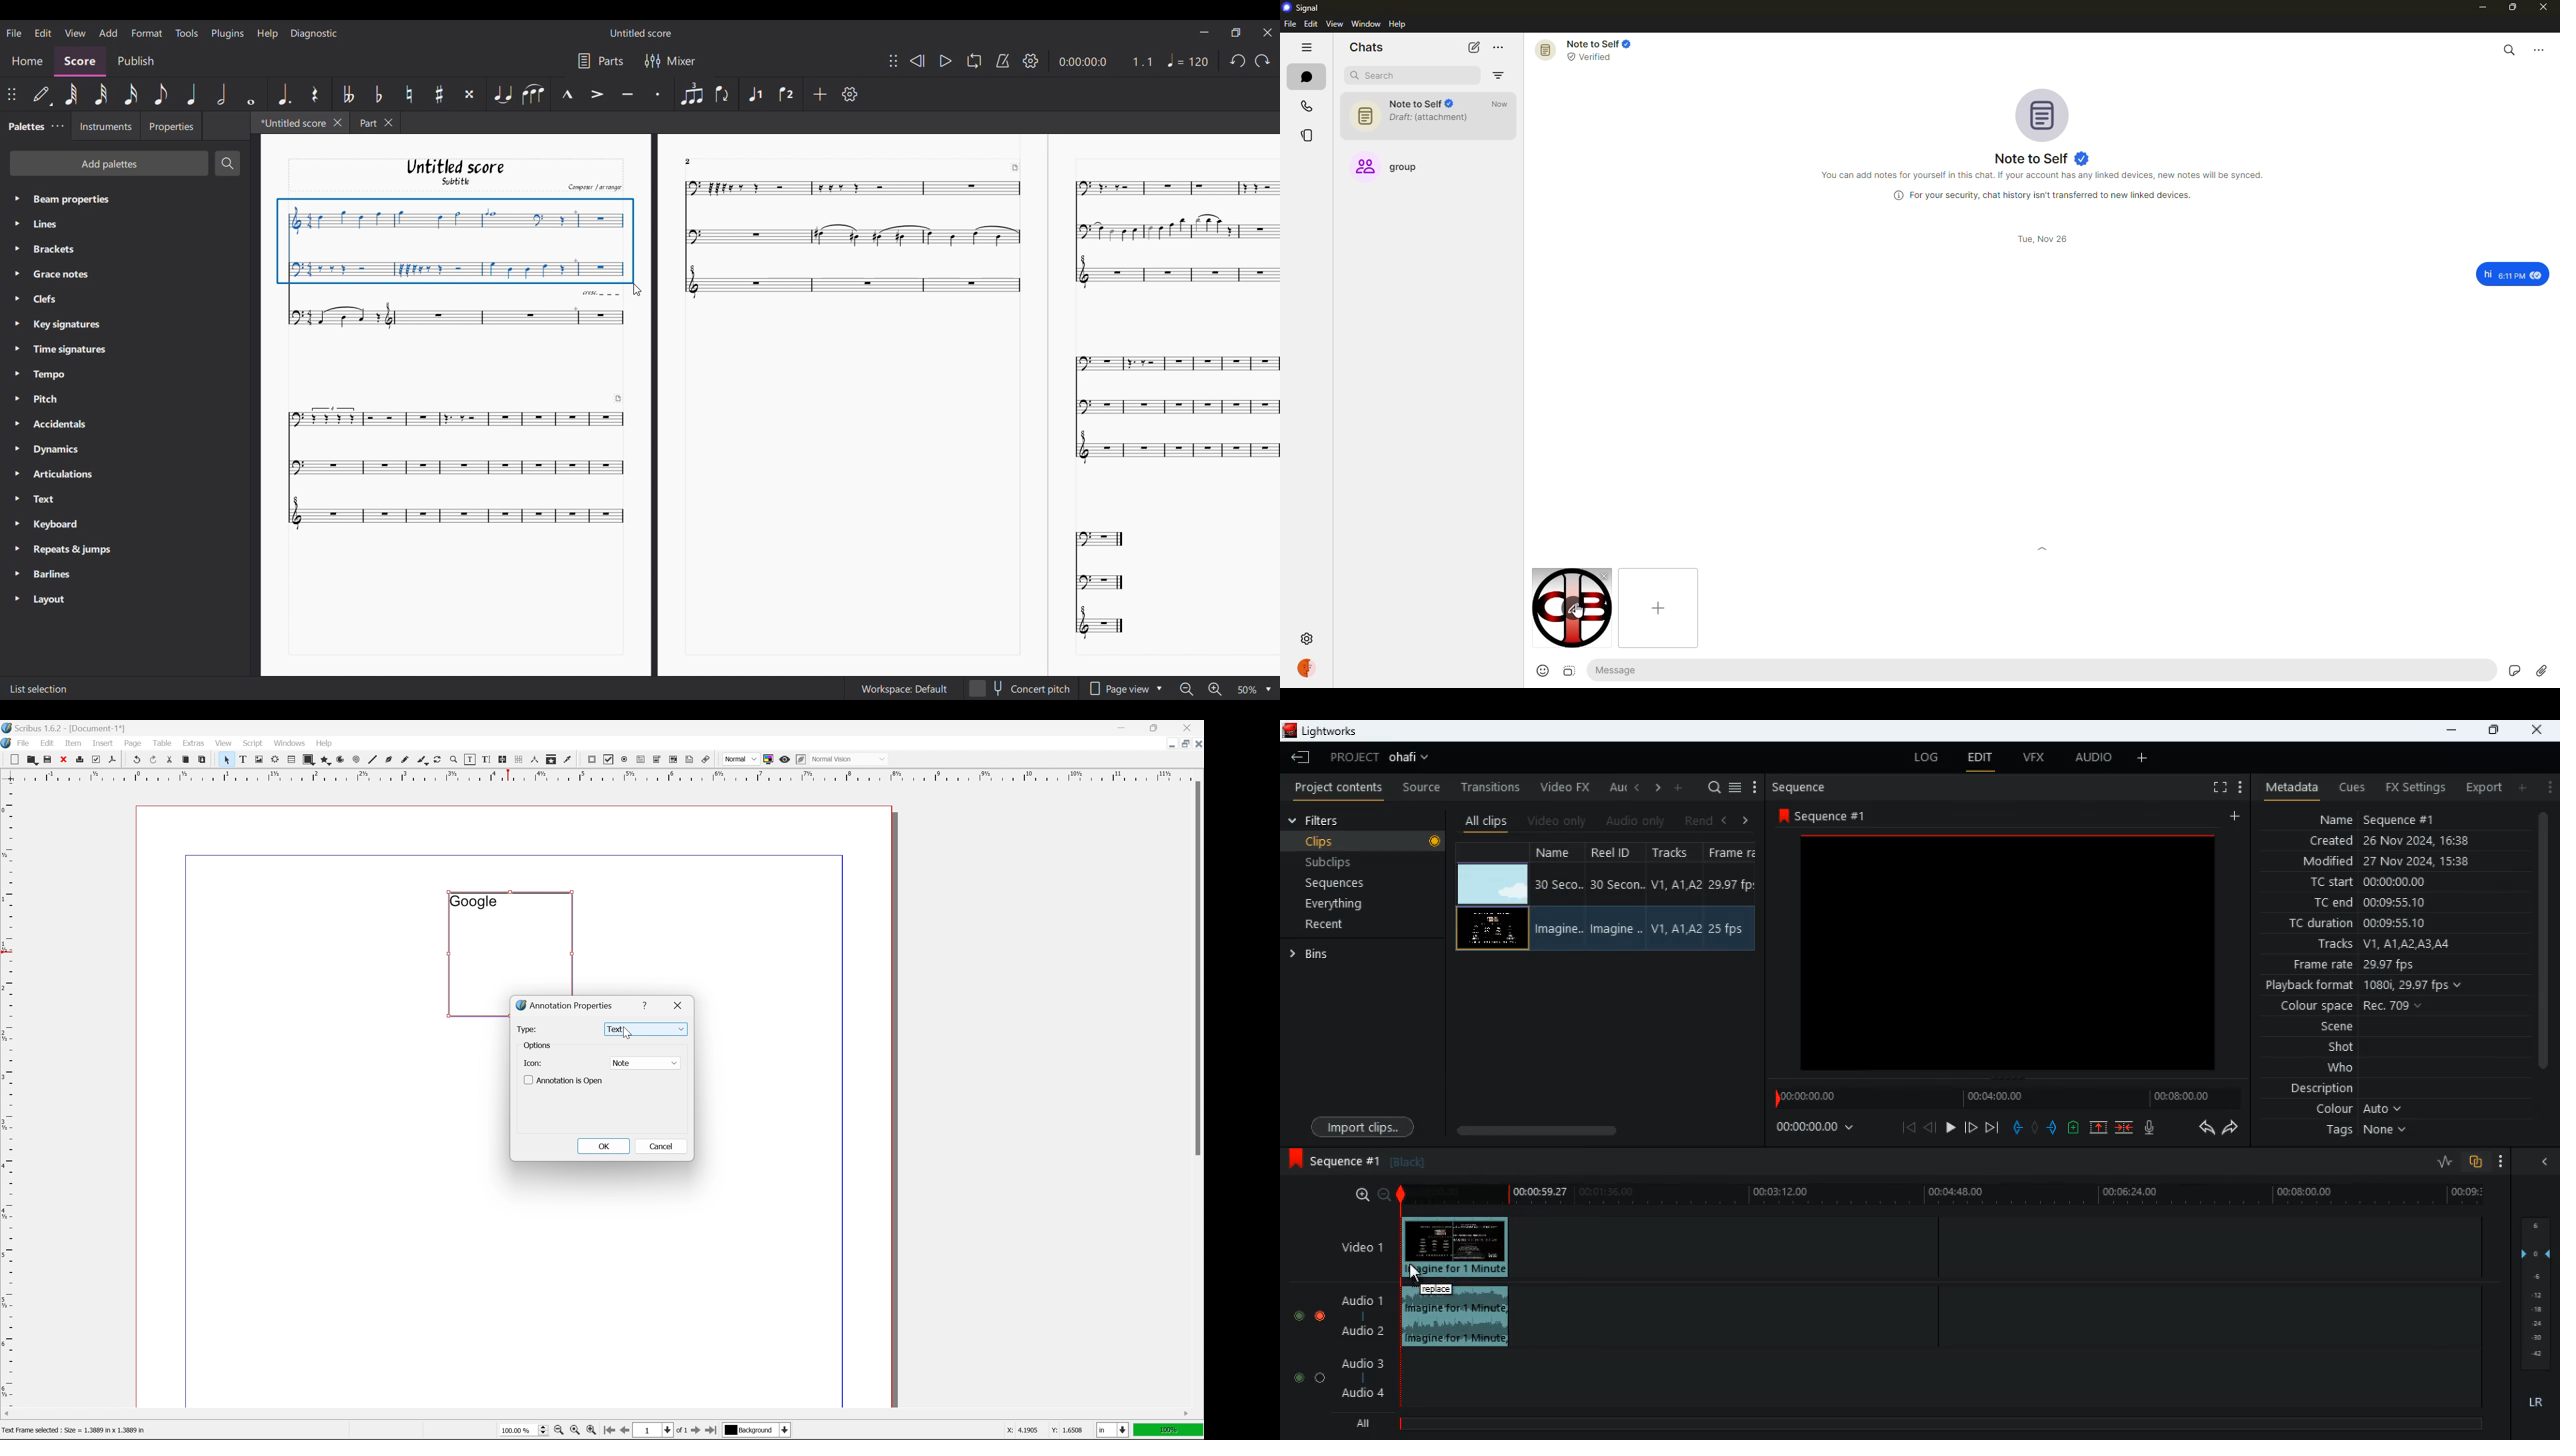 This screenshot has height=1456, width=2576. Describe the element at coordinates (171, 125) in the screenshot. I see `Properties` at that location.